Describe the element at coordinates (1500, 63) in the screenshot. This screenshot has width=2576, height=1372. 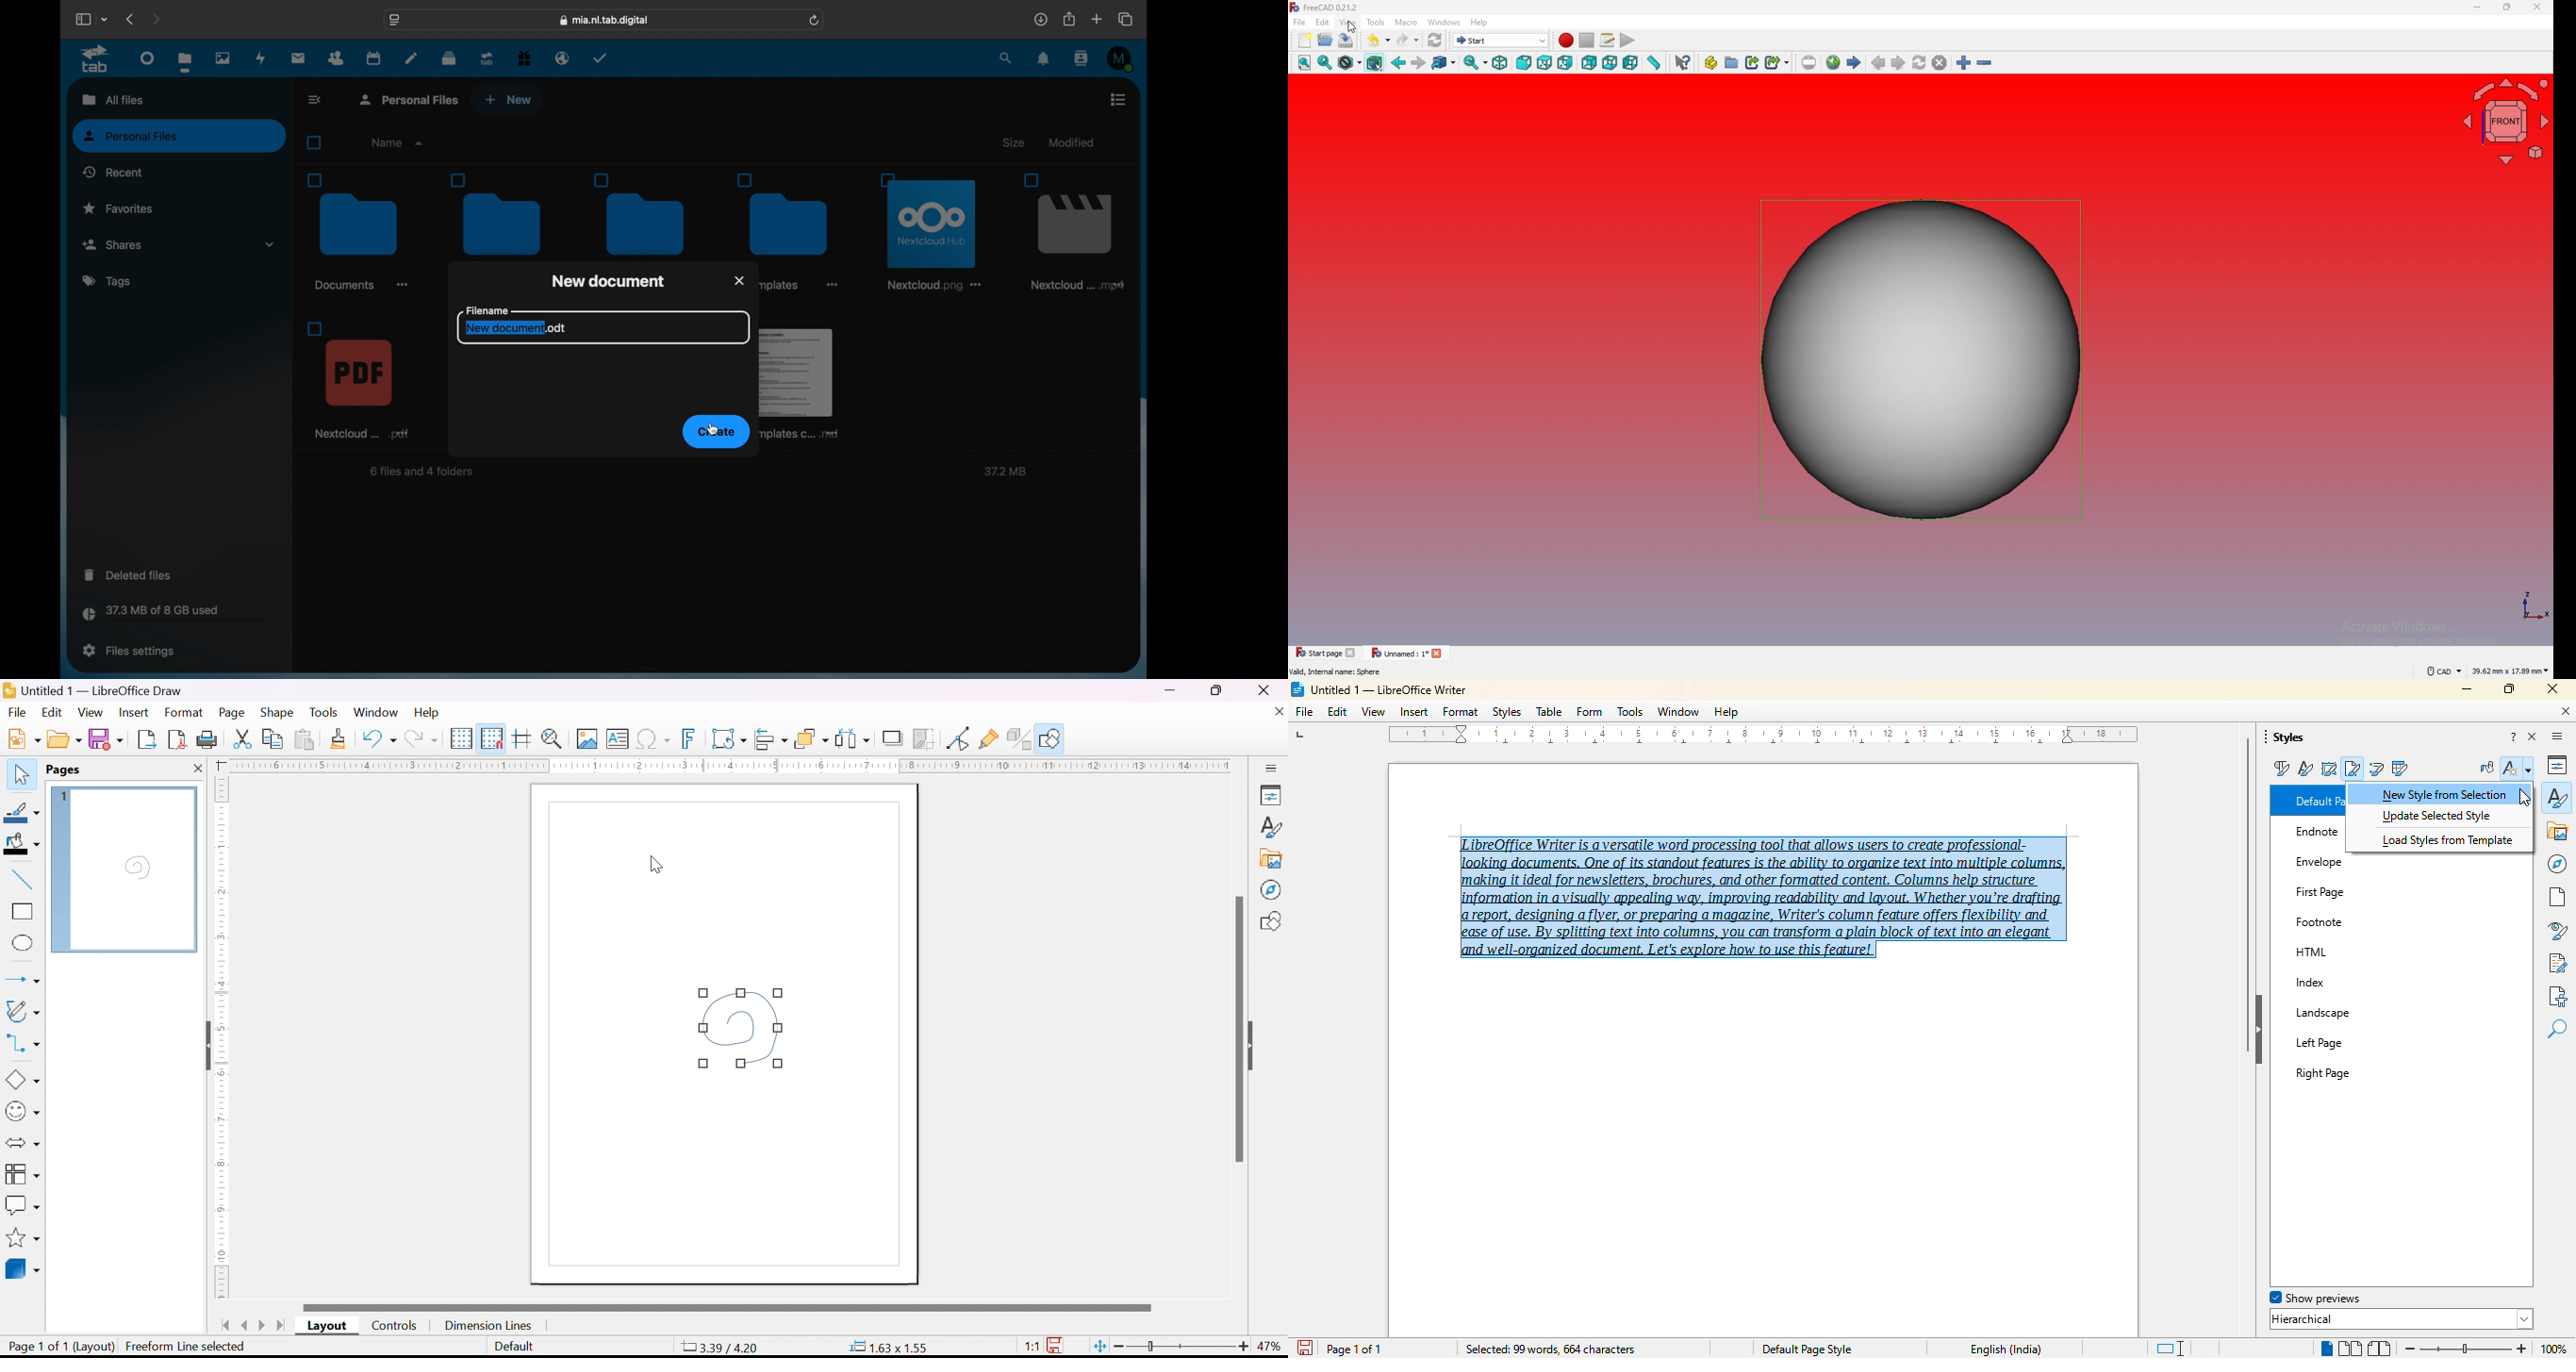
I see `isometric` at that location.